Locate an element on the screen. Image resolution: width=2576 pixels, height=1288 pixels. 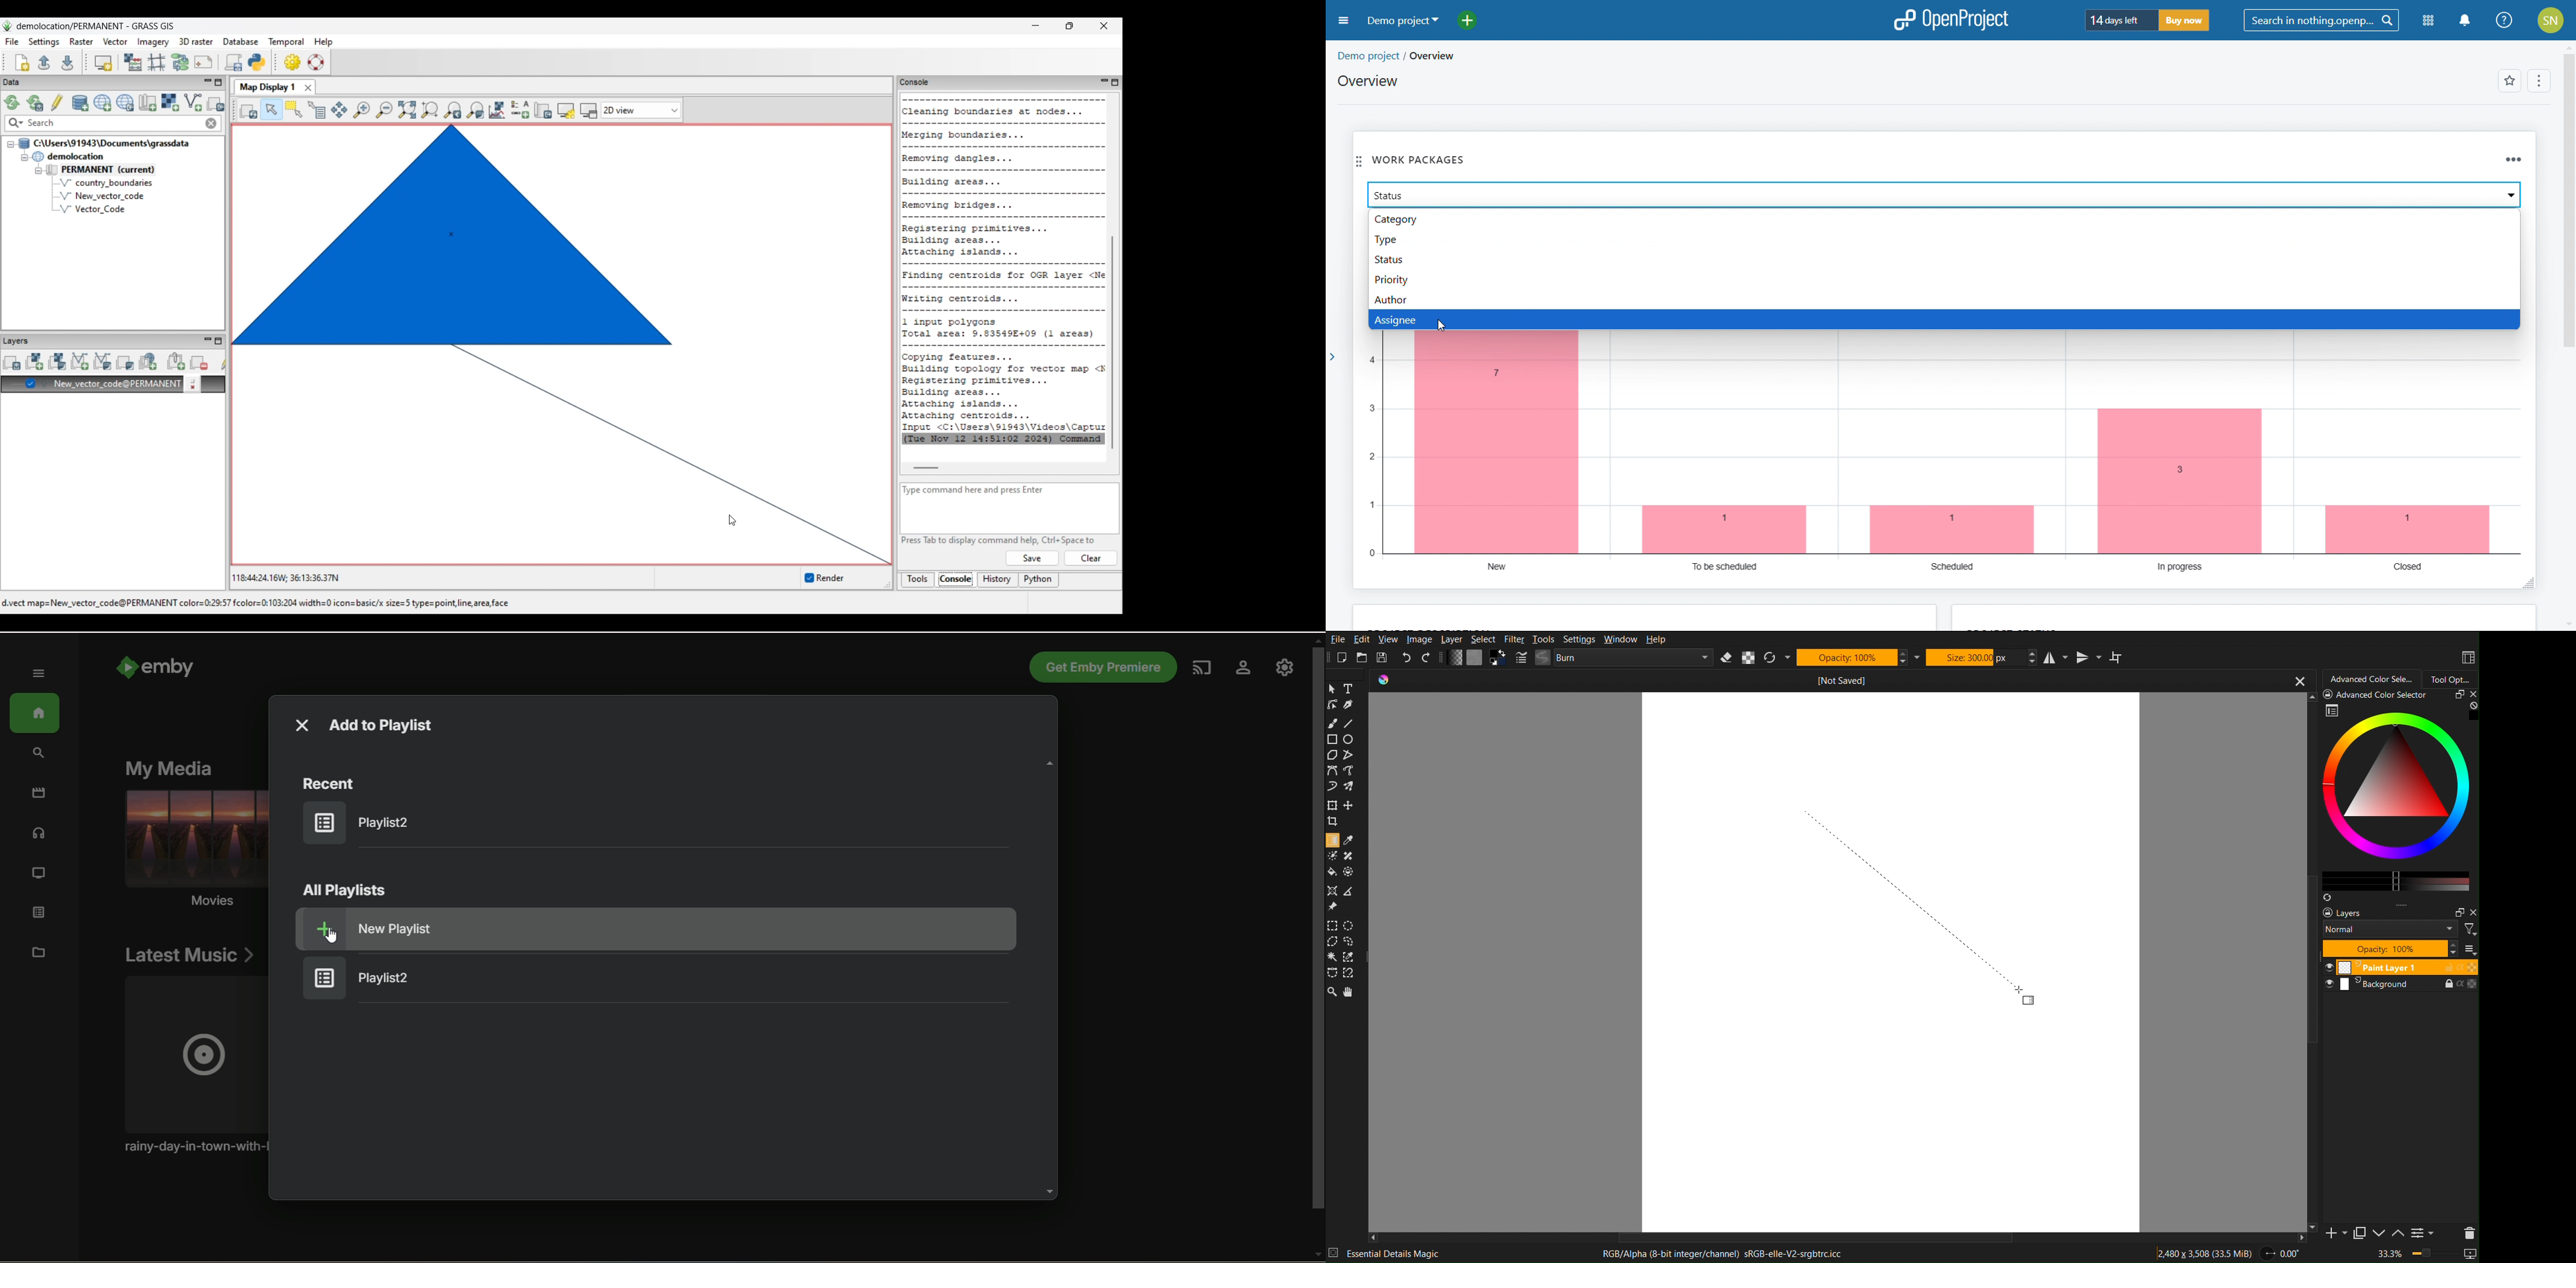
Size is located at coordinates (1974, 656).